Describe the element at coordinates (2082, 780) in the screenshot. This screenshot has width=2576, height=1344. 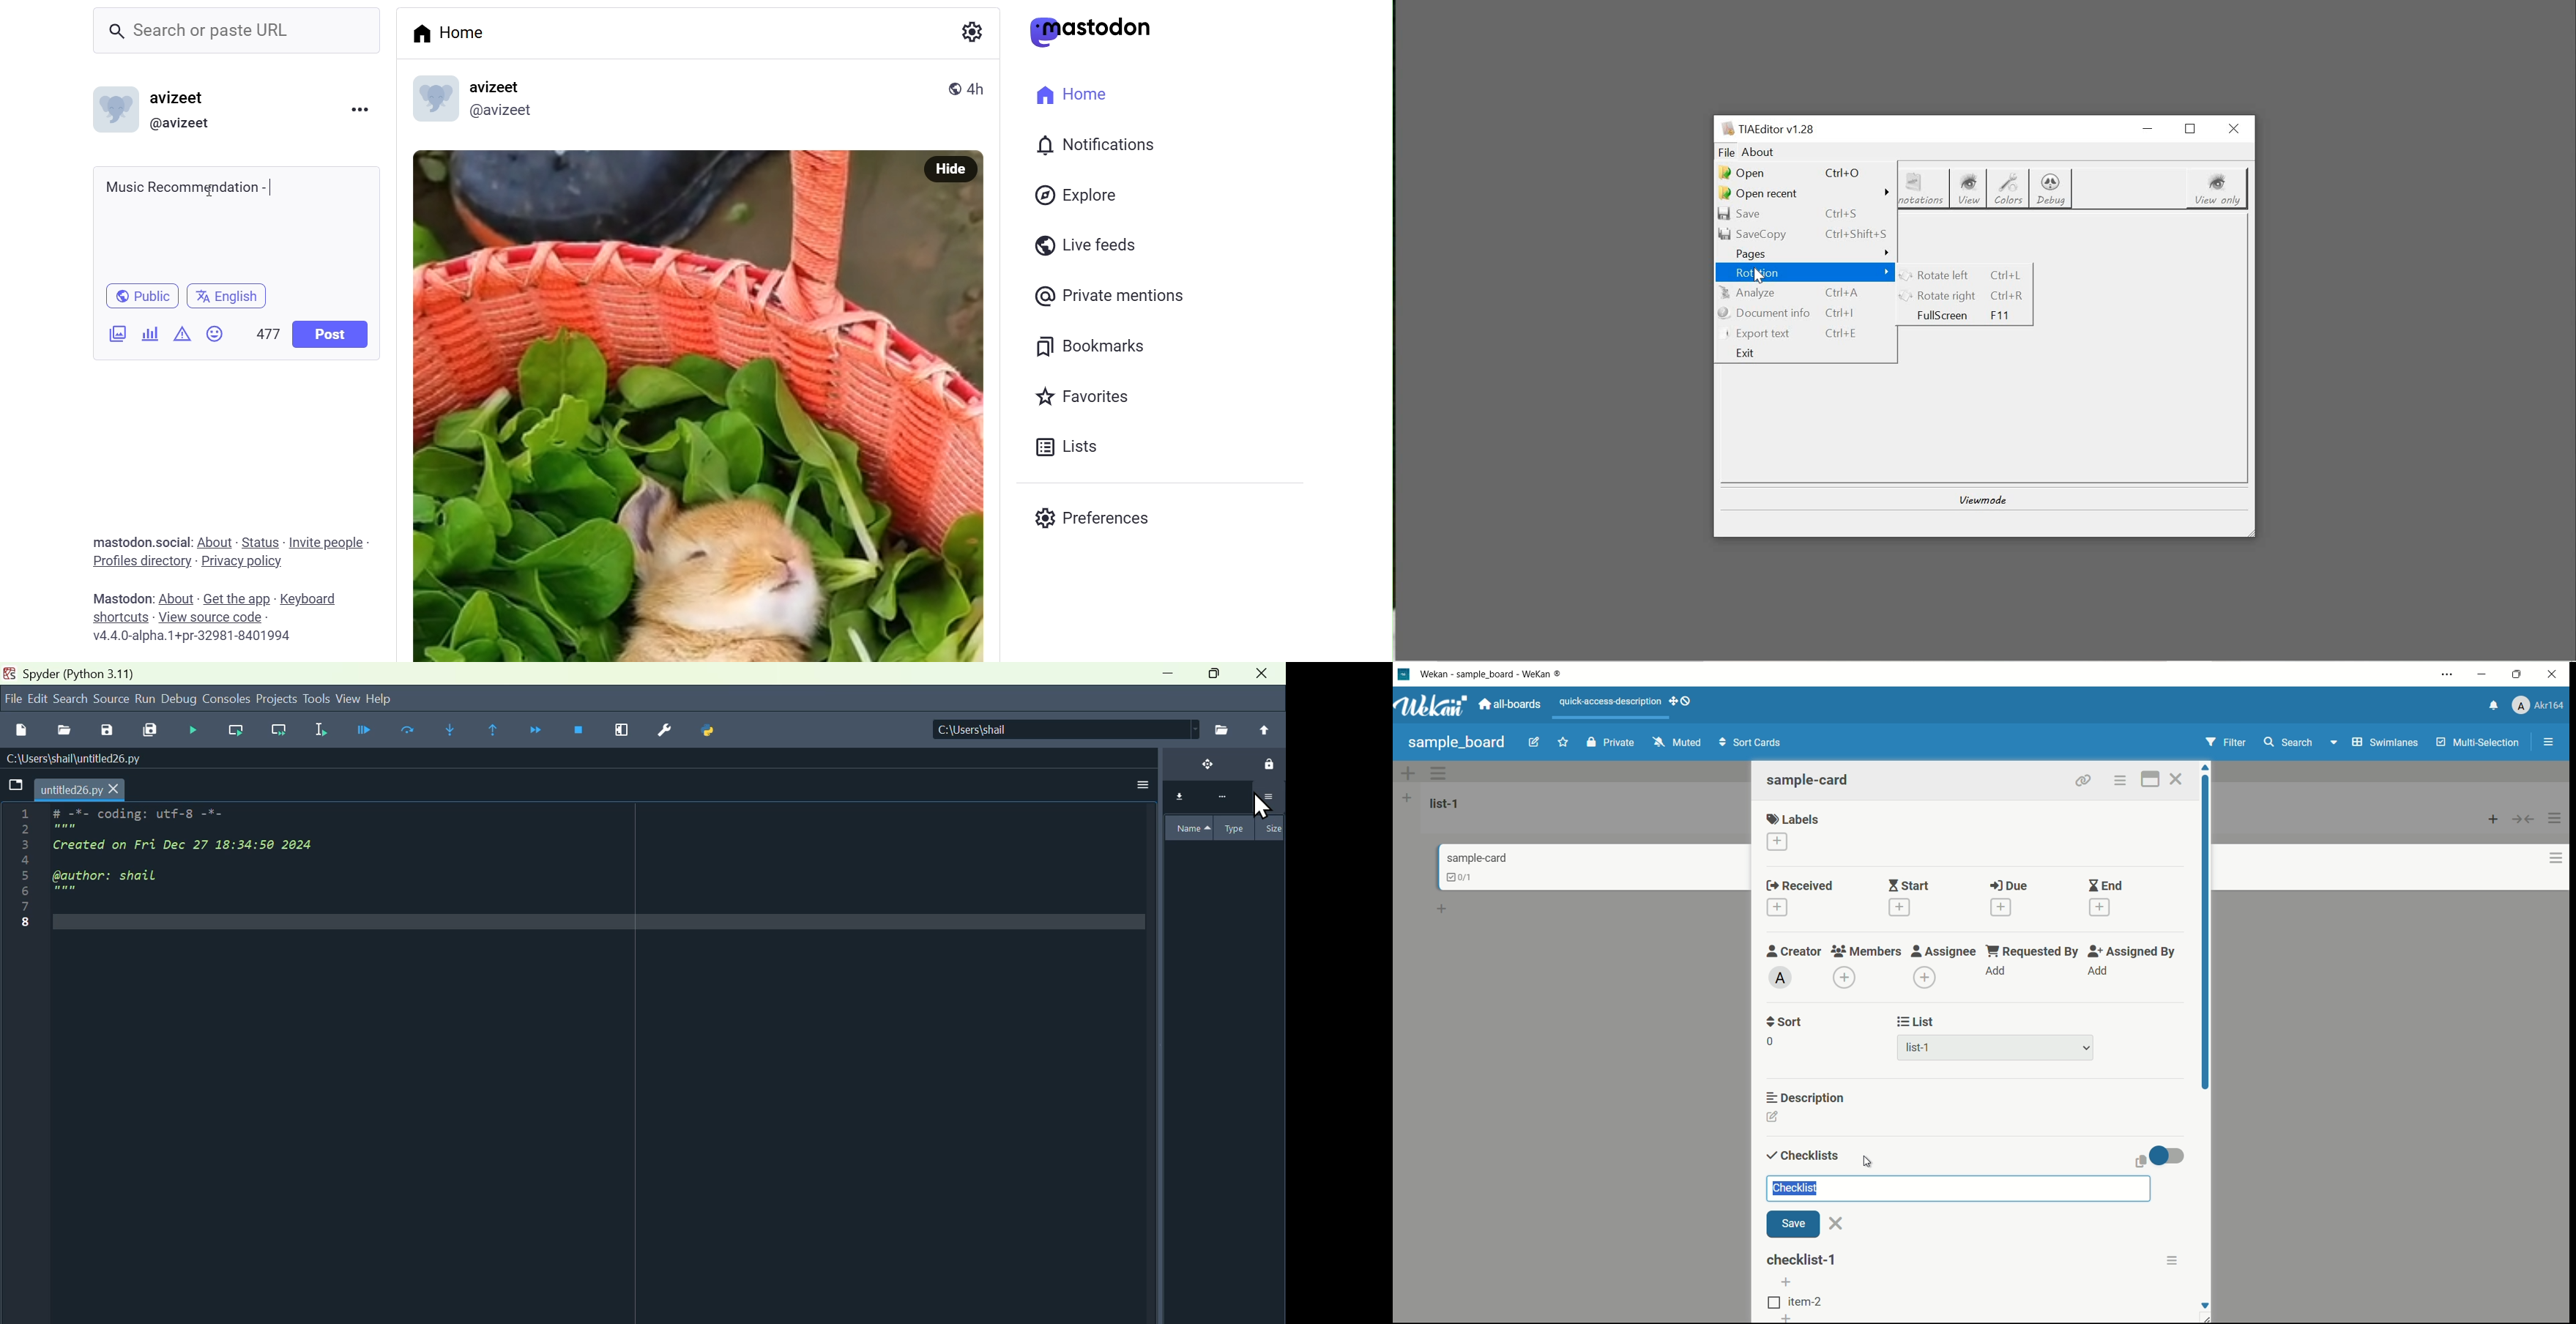
I see `copy link to clipboard` at that location.